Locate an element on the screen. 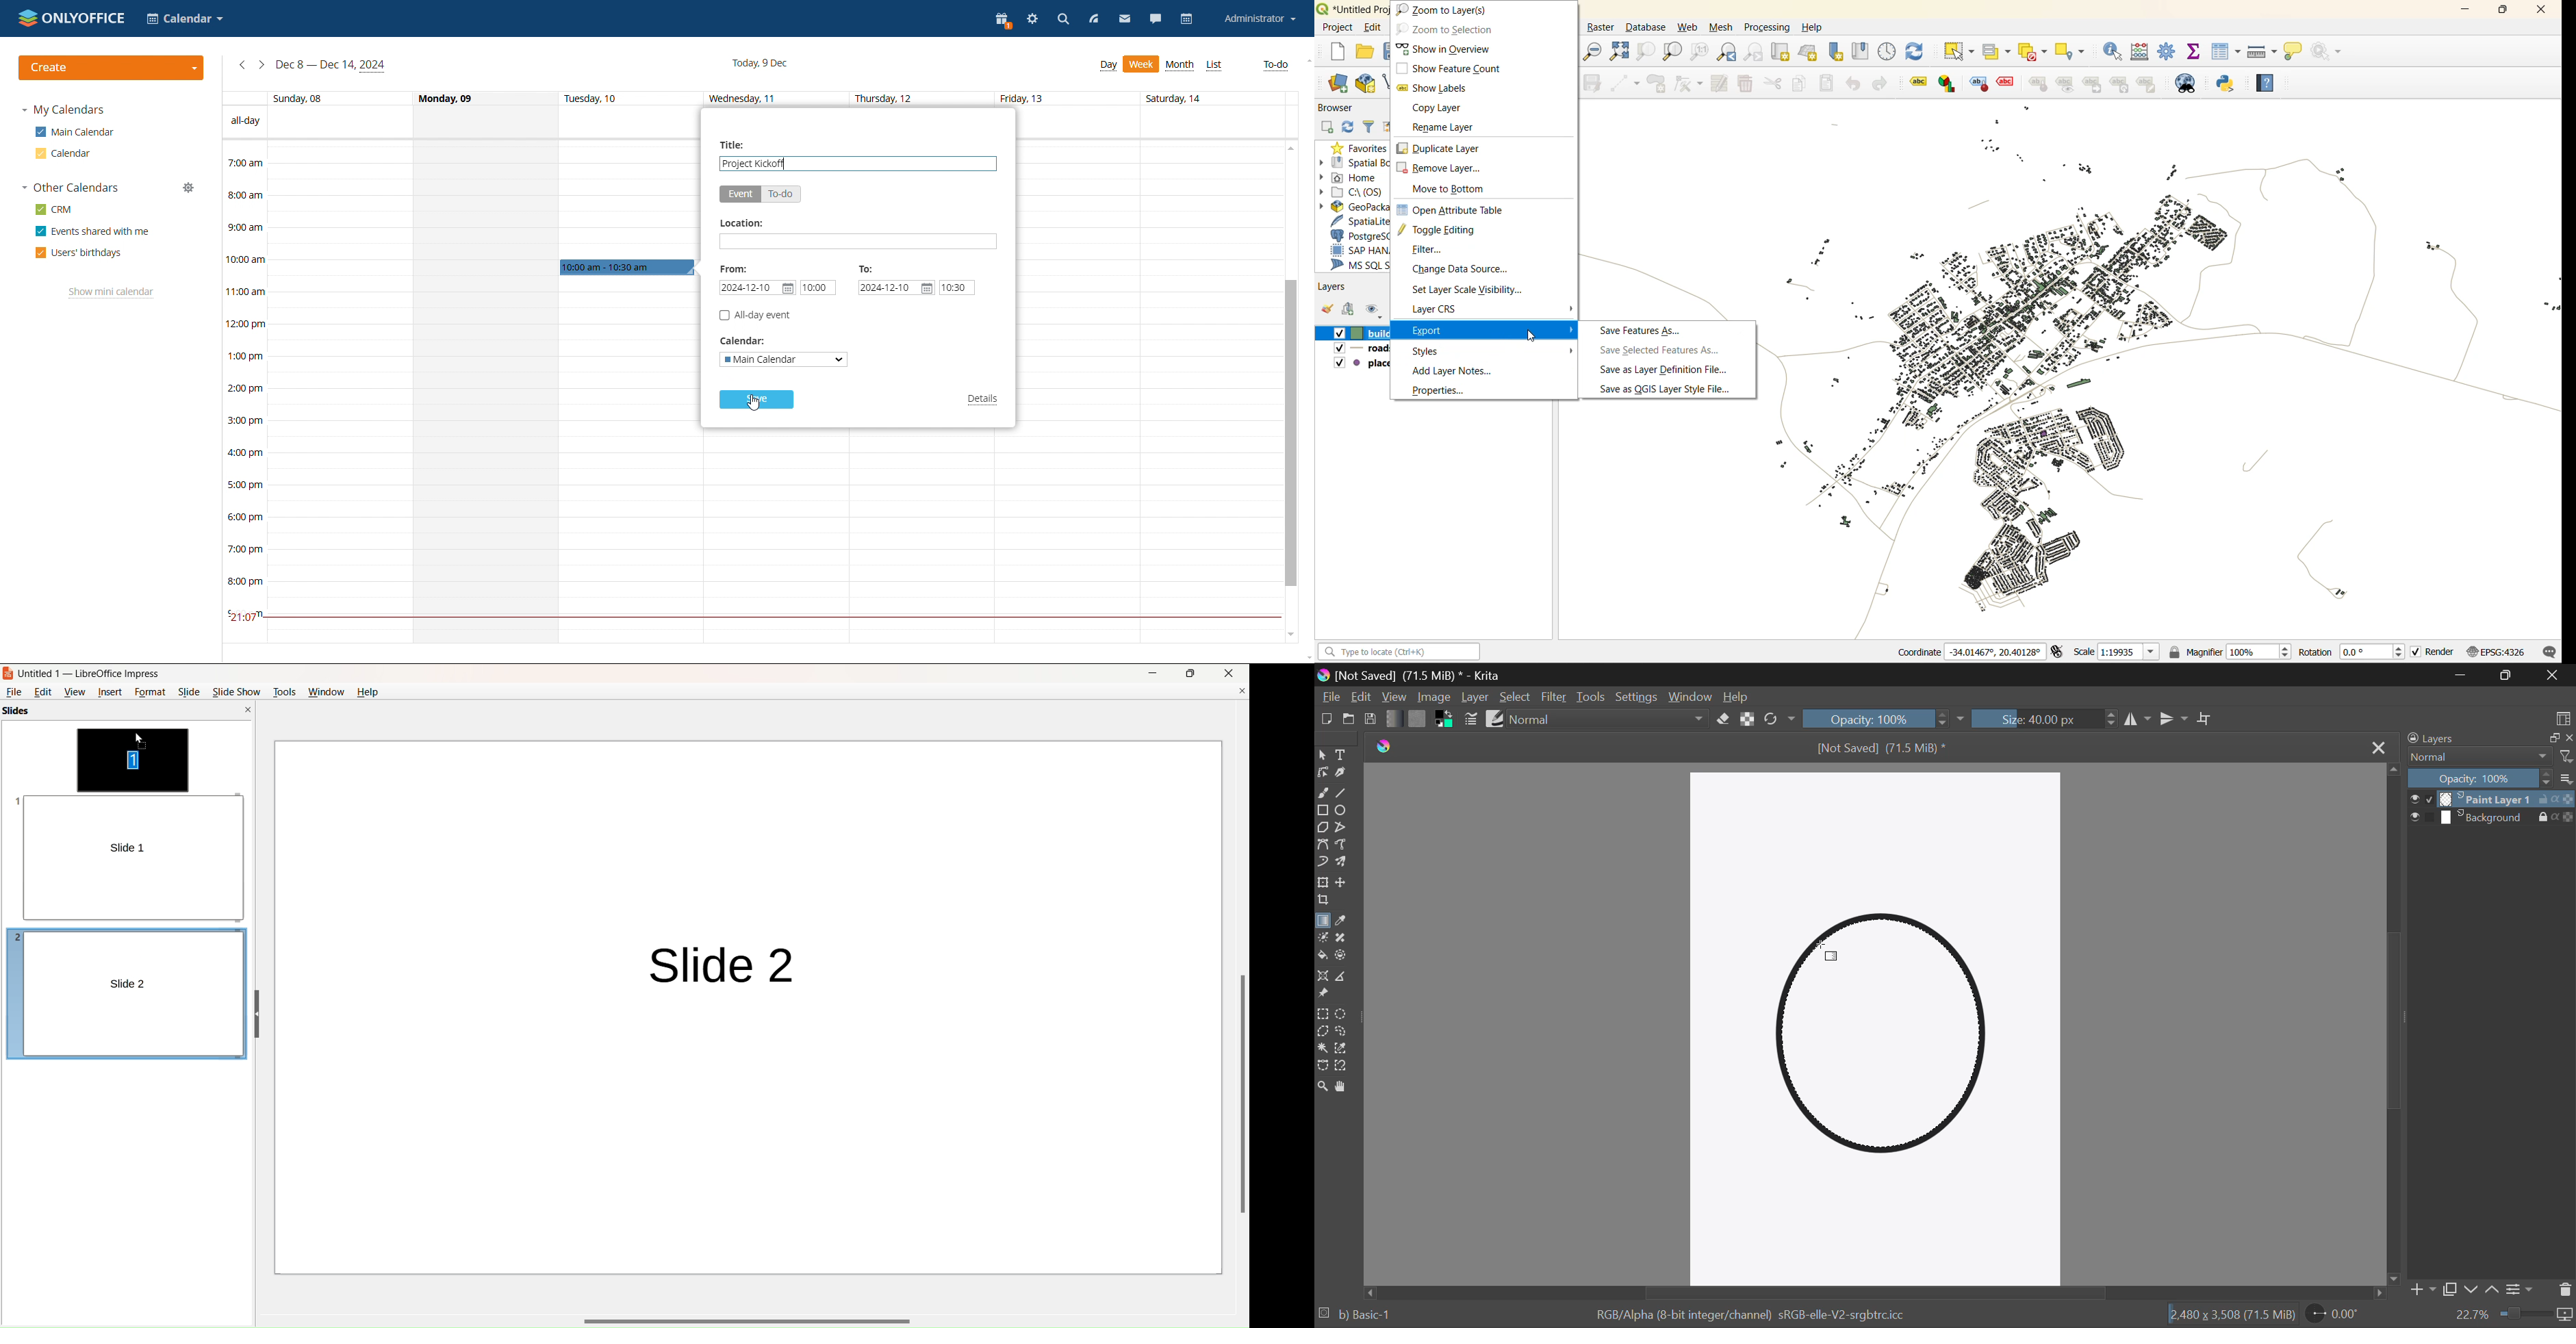 The width and height of the screenshot is (2576, 1344). Crop is located at coordinates (2205, 719).